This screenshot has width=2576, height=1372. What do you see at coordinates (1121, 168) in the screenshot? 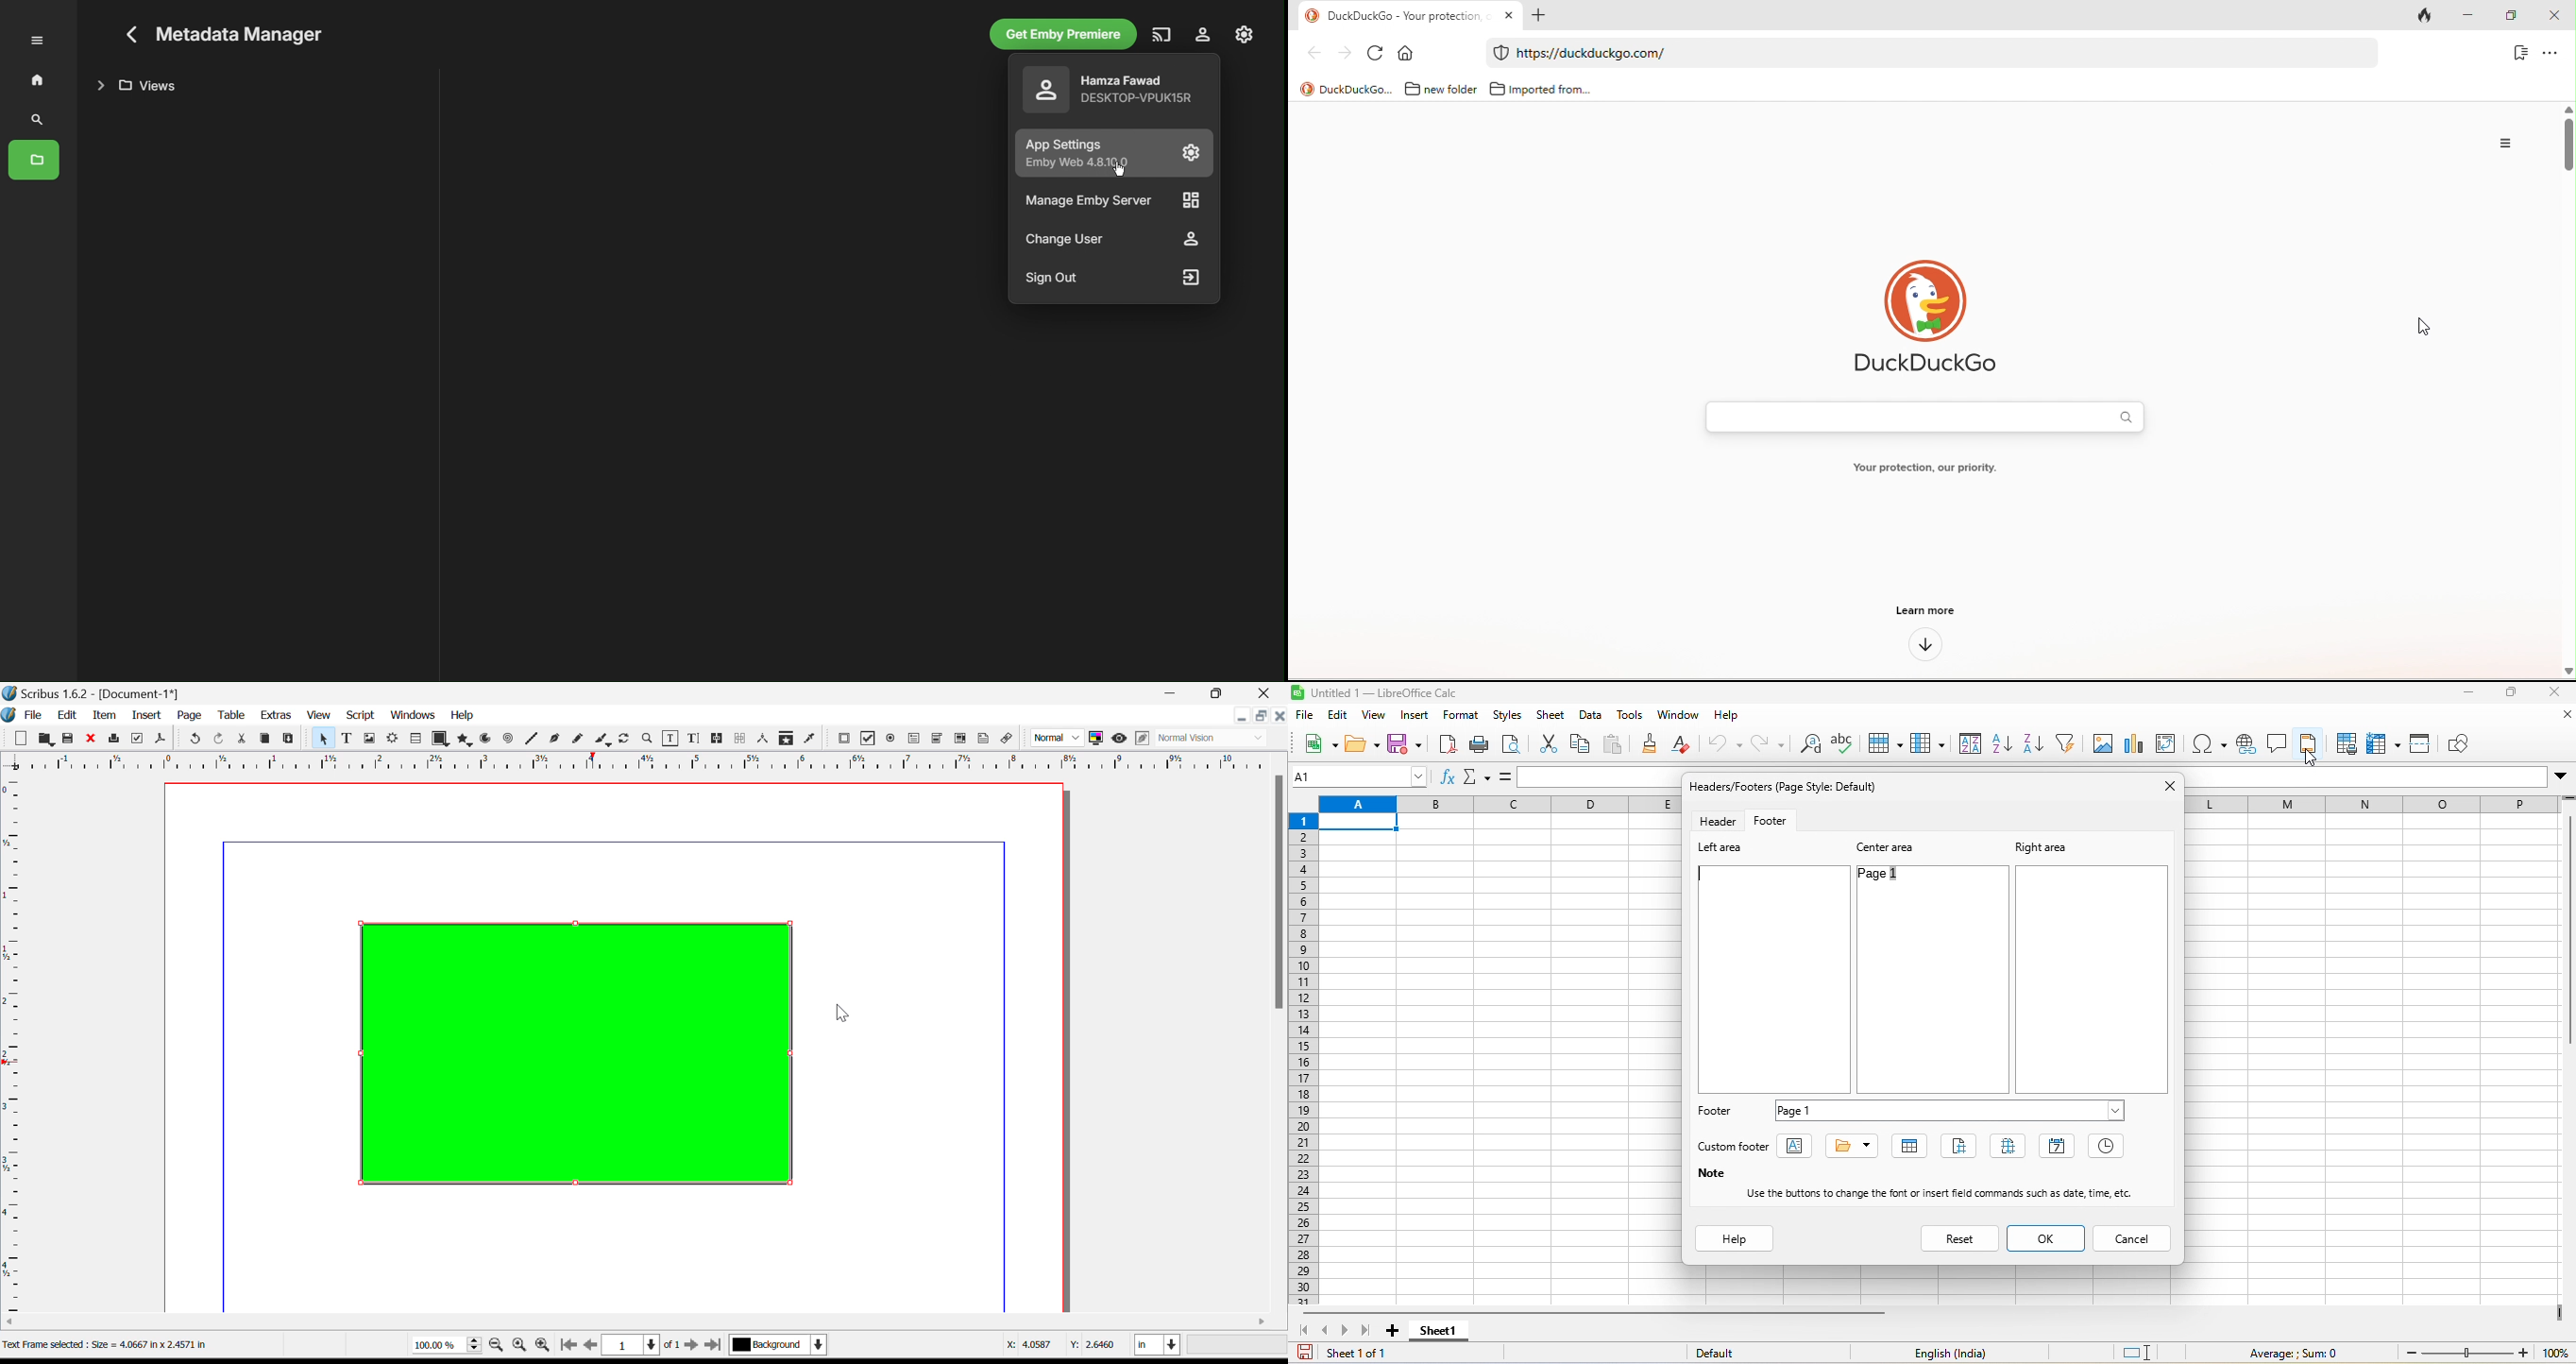
I see `Cursor` at bounding box center [1121, 168].